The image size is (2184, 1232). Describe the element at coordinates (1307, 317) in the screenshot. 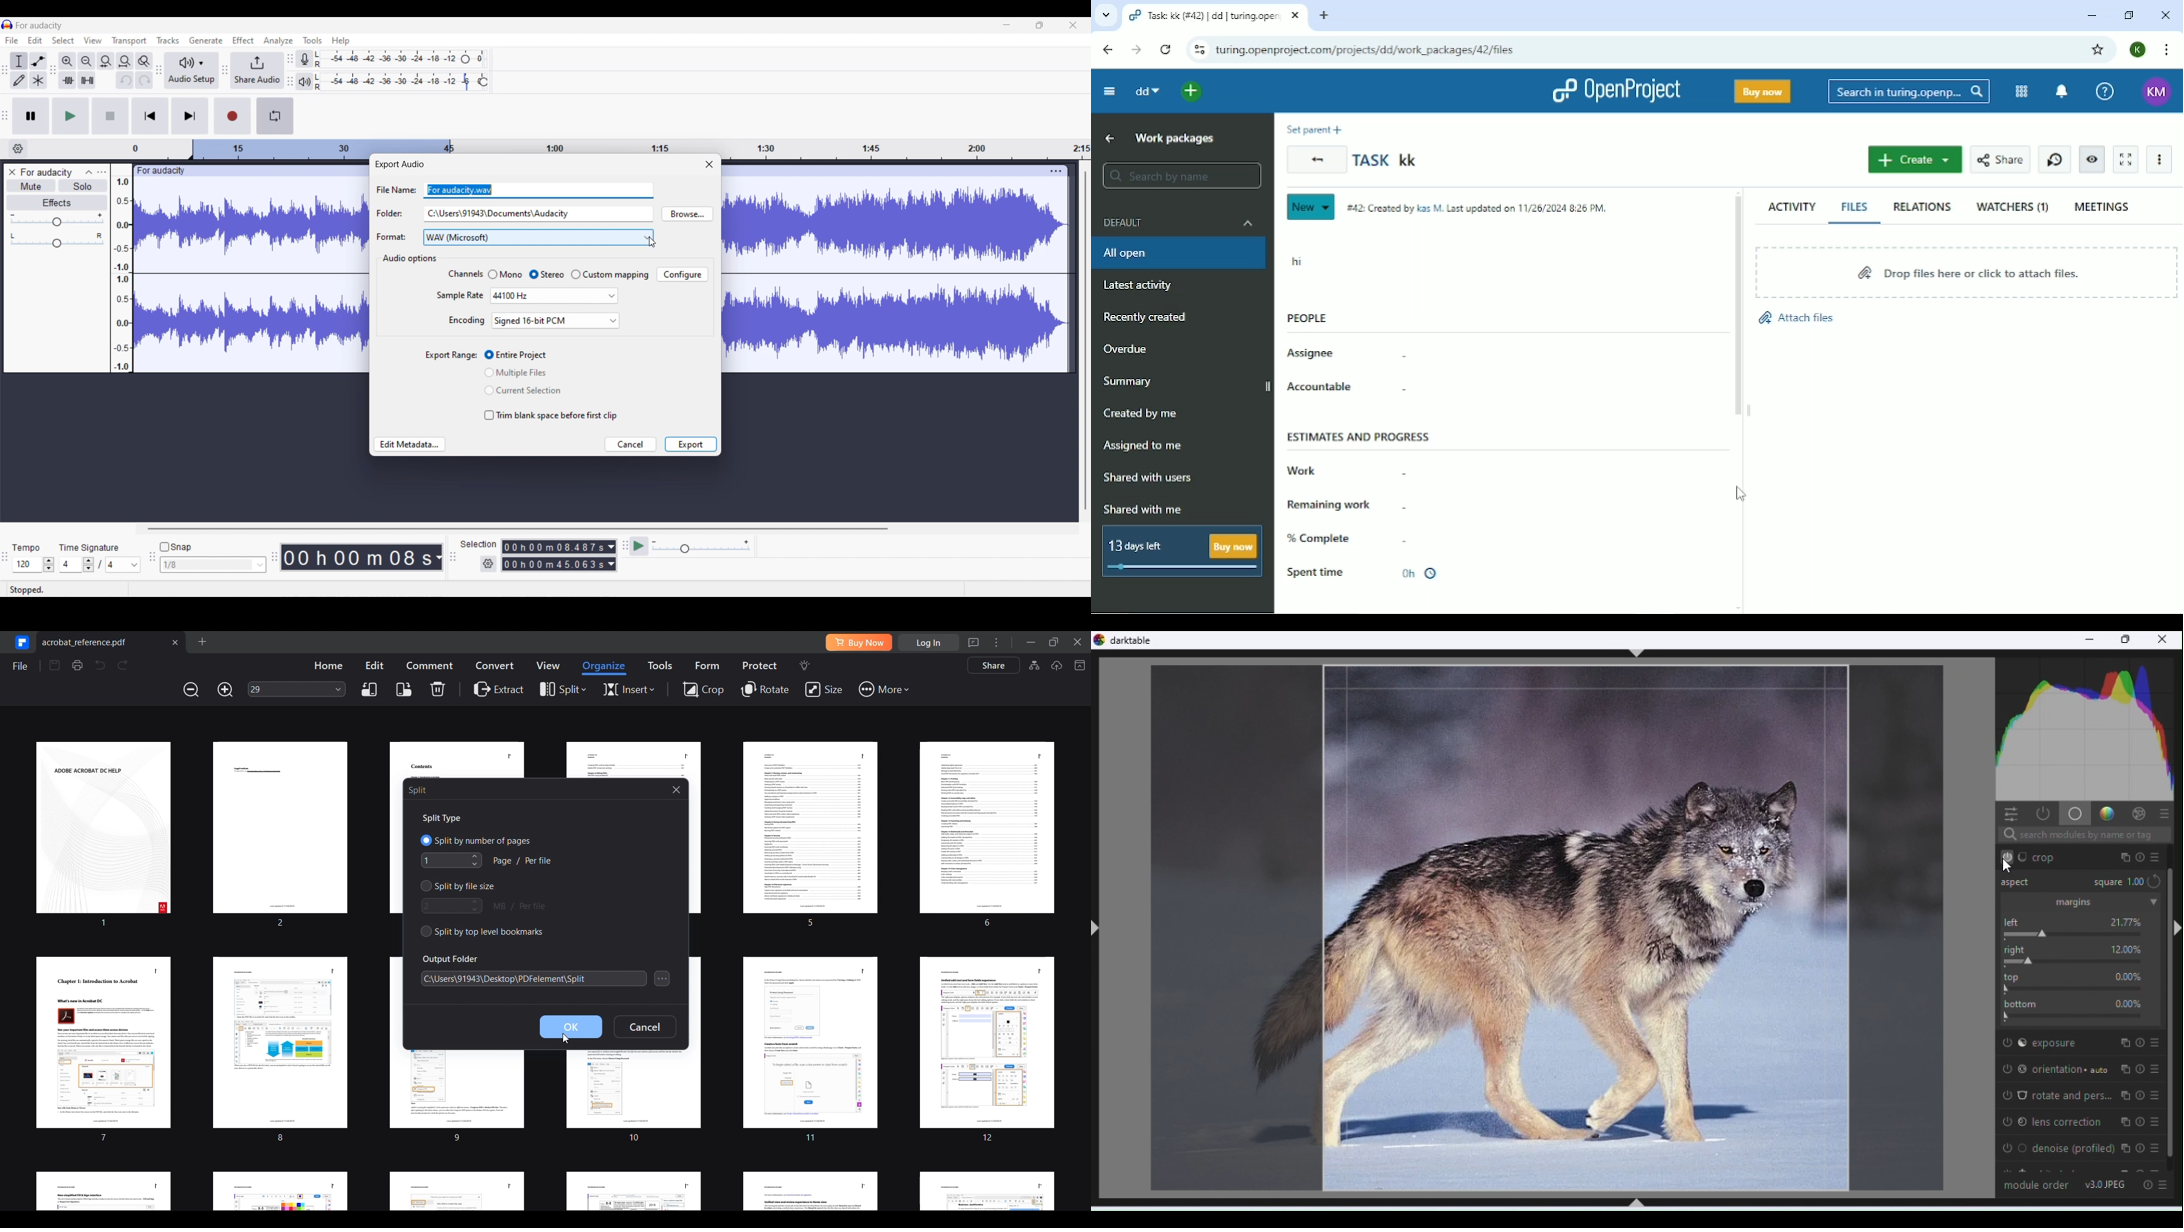

I see `People` at that location.